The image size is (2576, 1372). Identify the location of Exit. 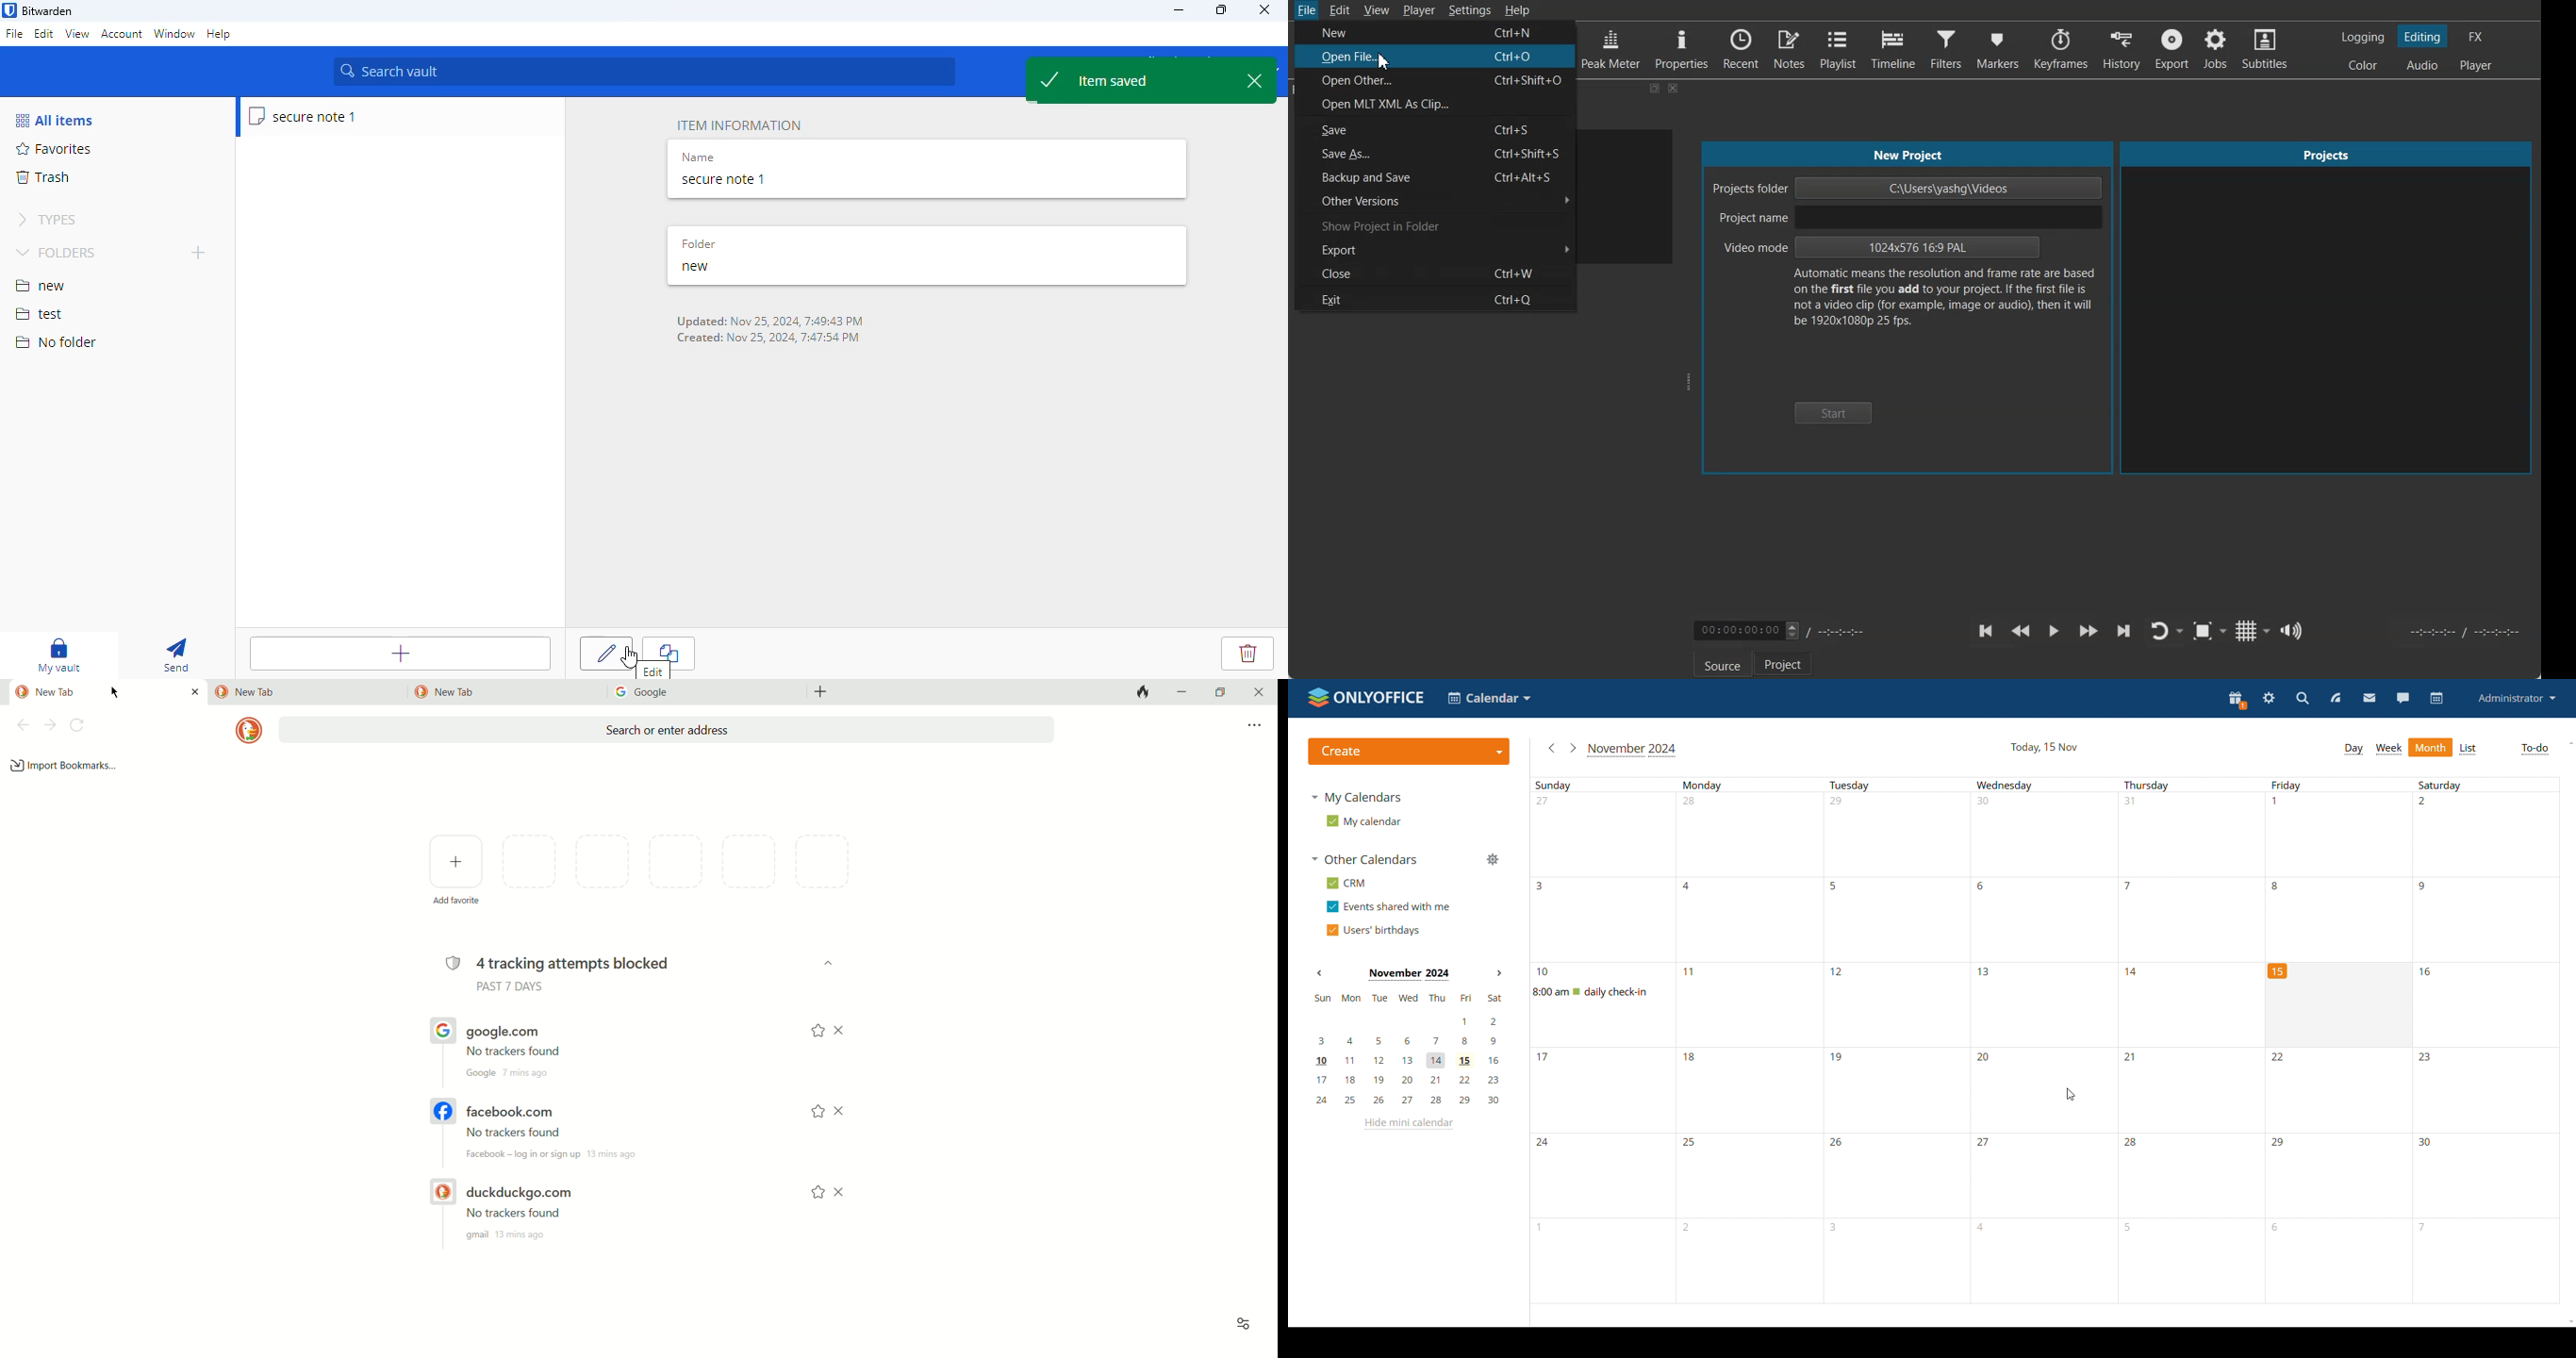
(1435, 298).